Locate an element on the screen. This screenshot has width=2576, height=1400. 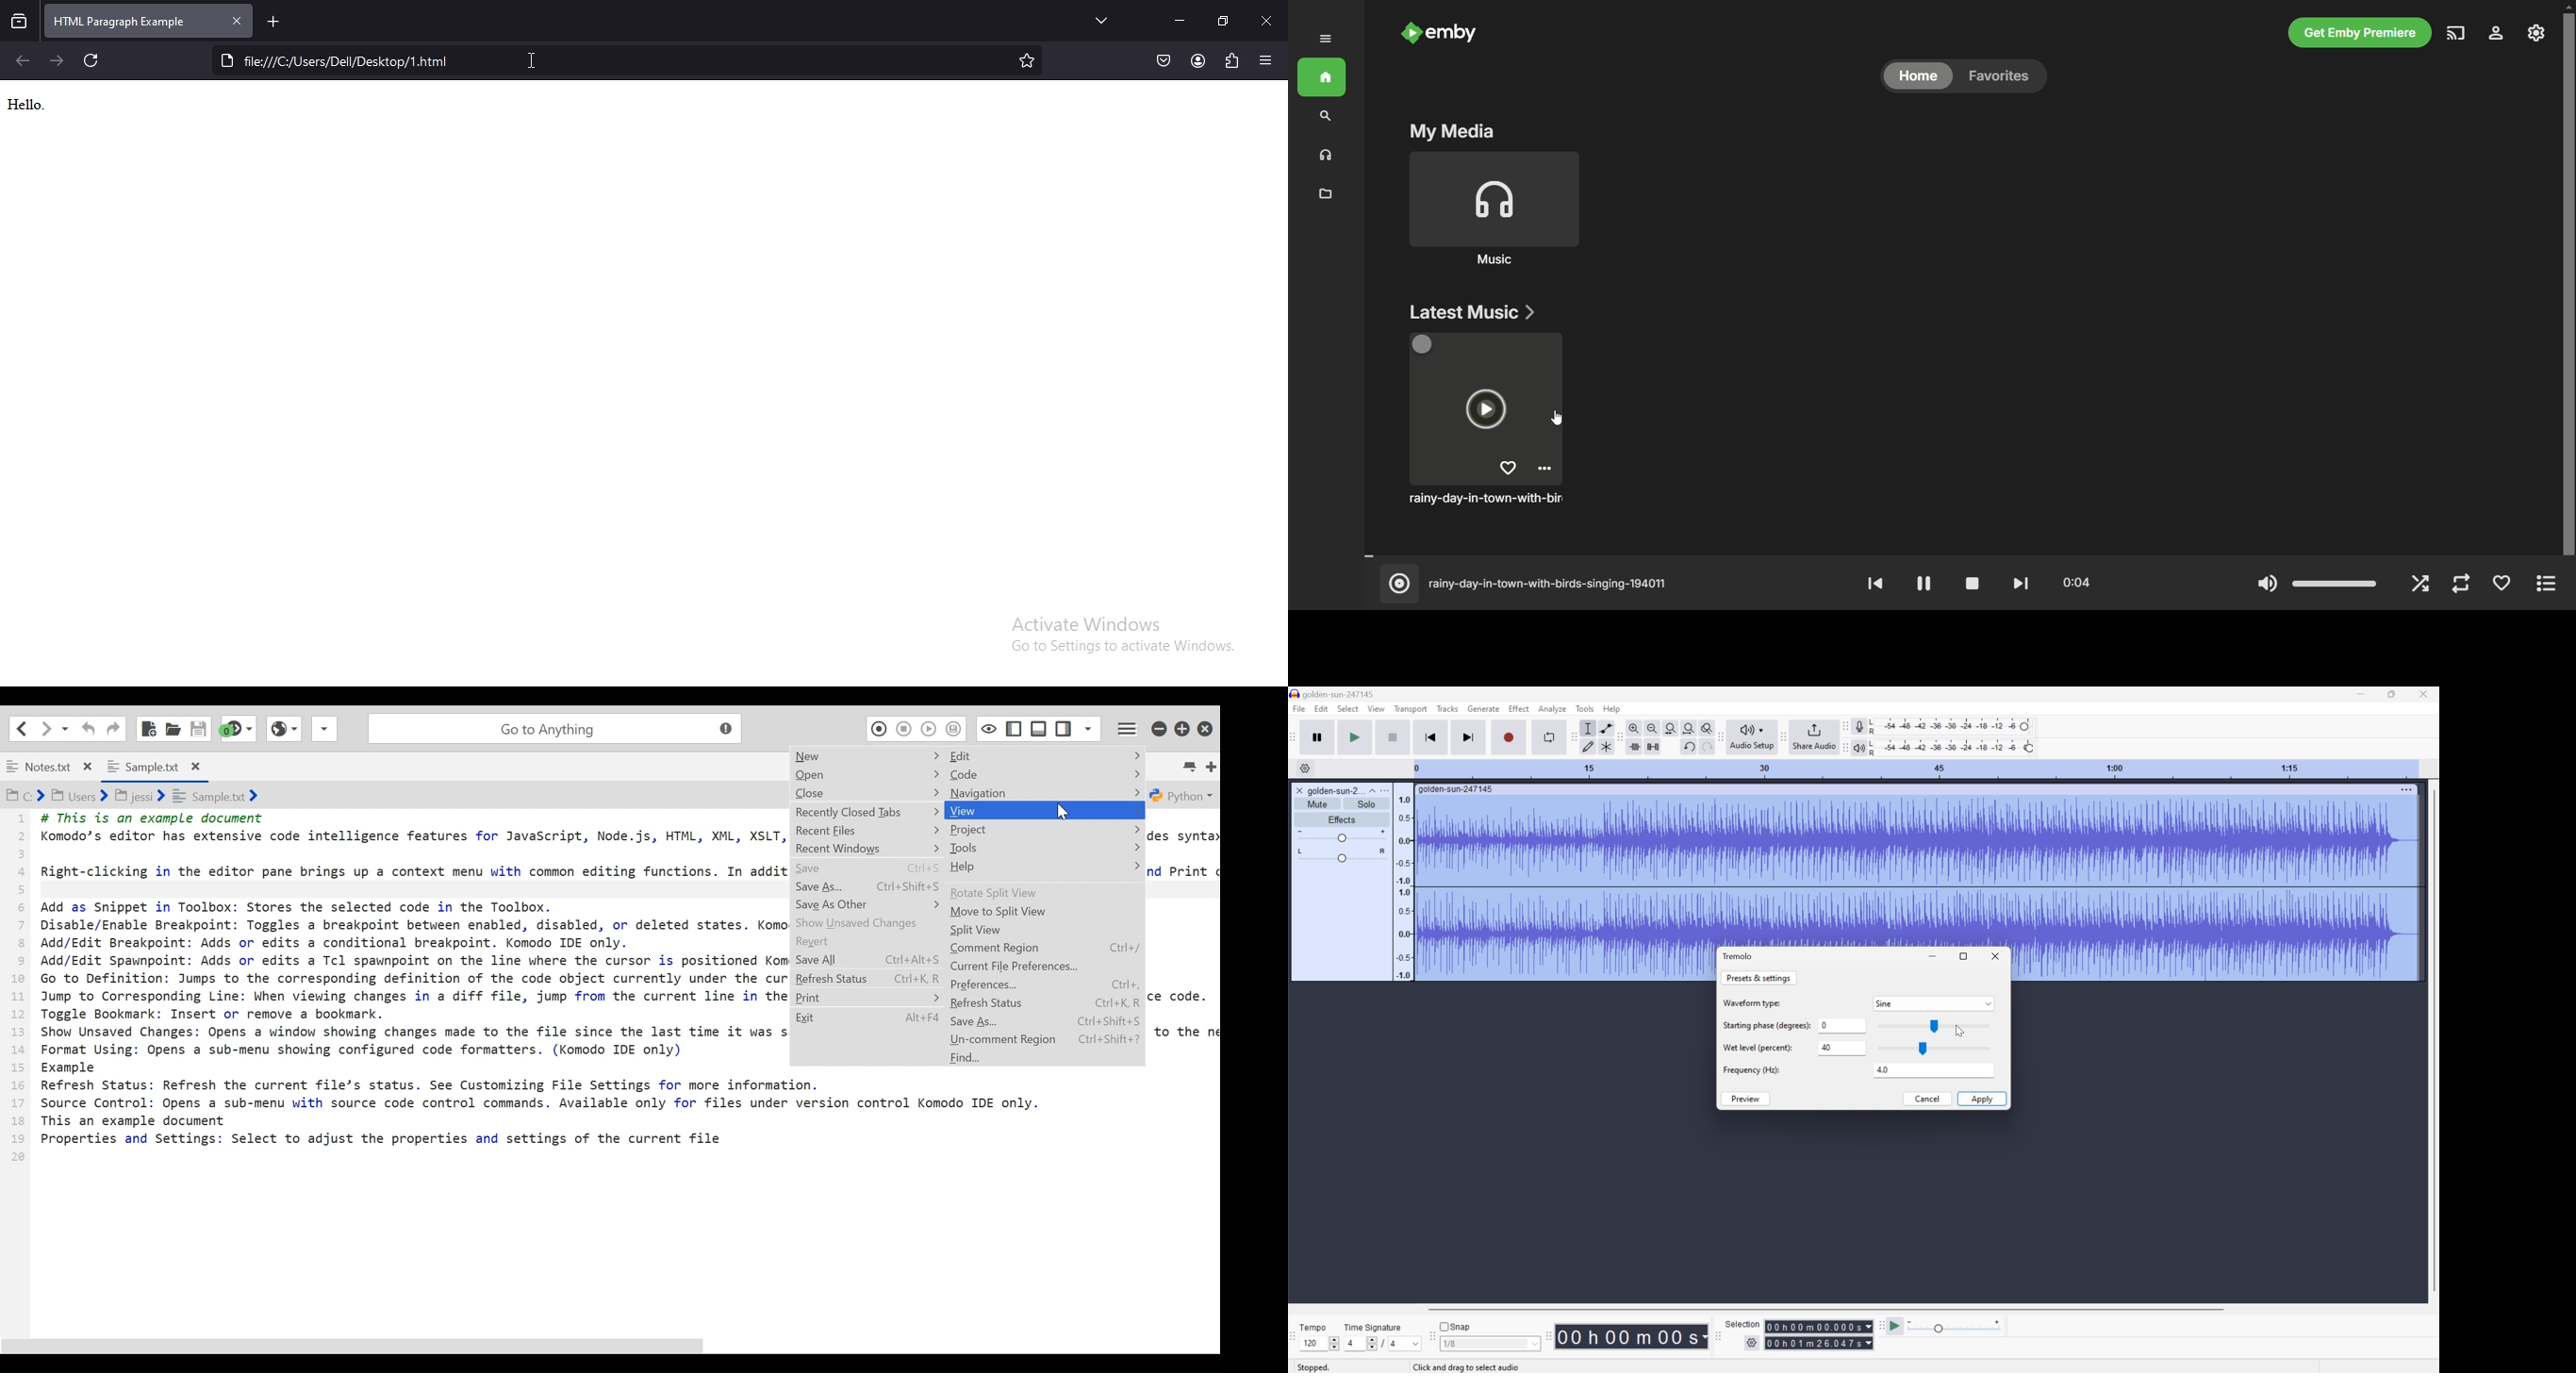
Zoom out is located at coordinates (1652, 728).